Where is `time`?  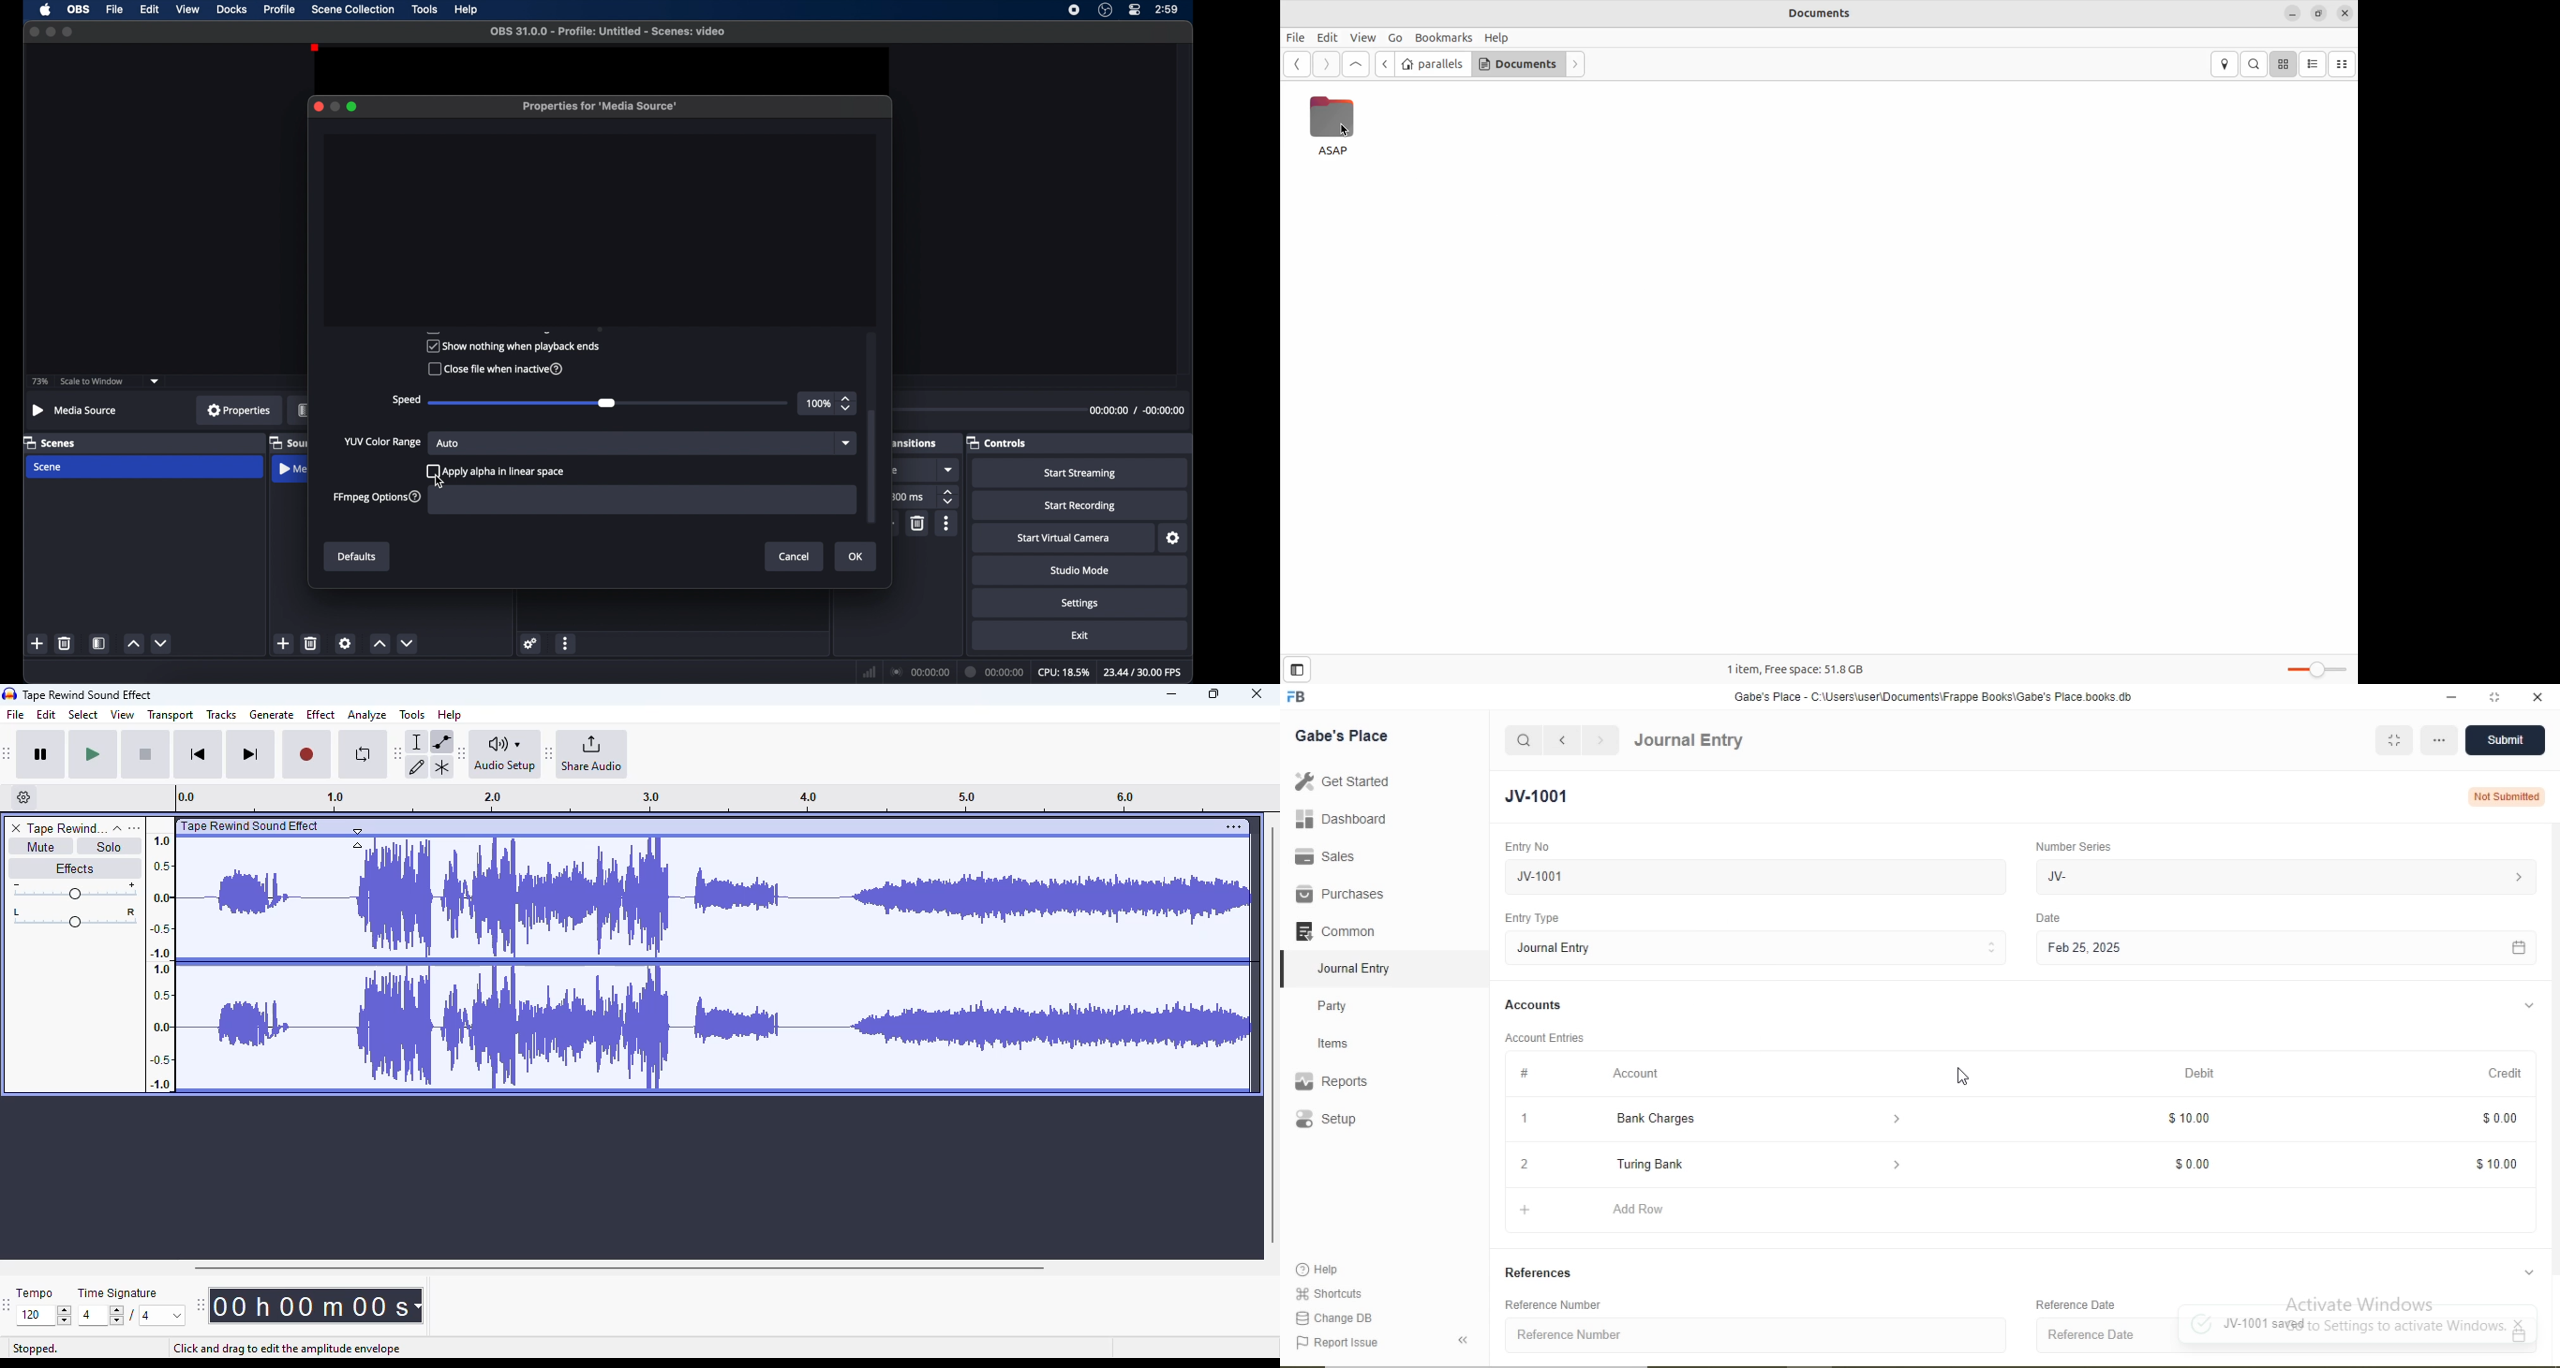
time is located at coordinates (1167, 10).